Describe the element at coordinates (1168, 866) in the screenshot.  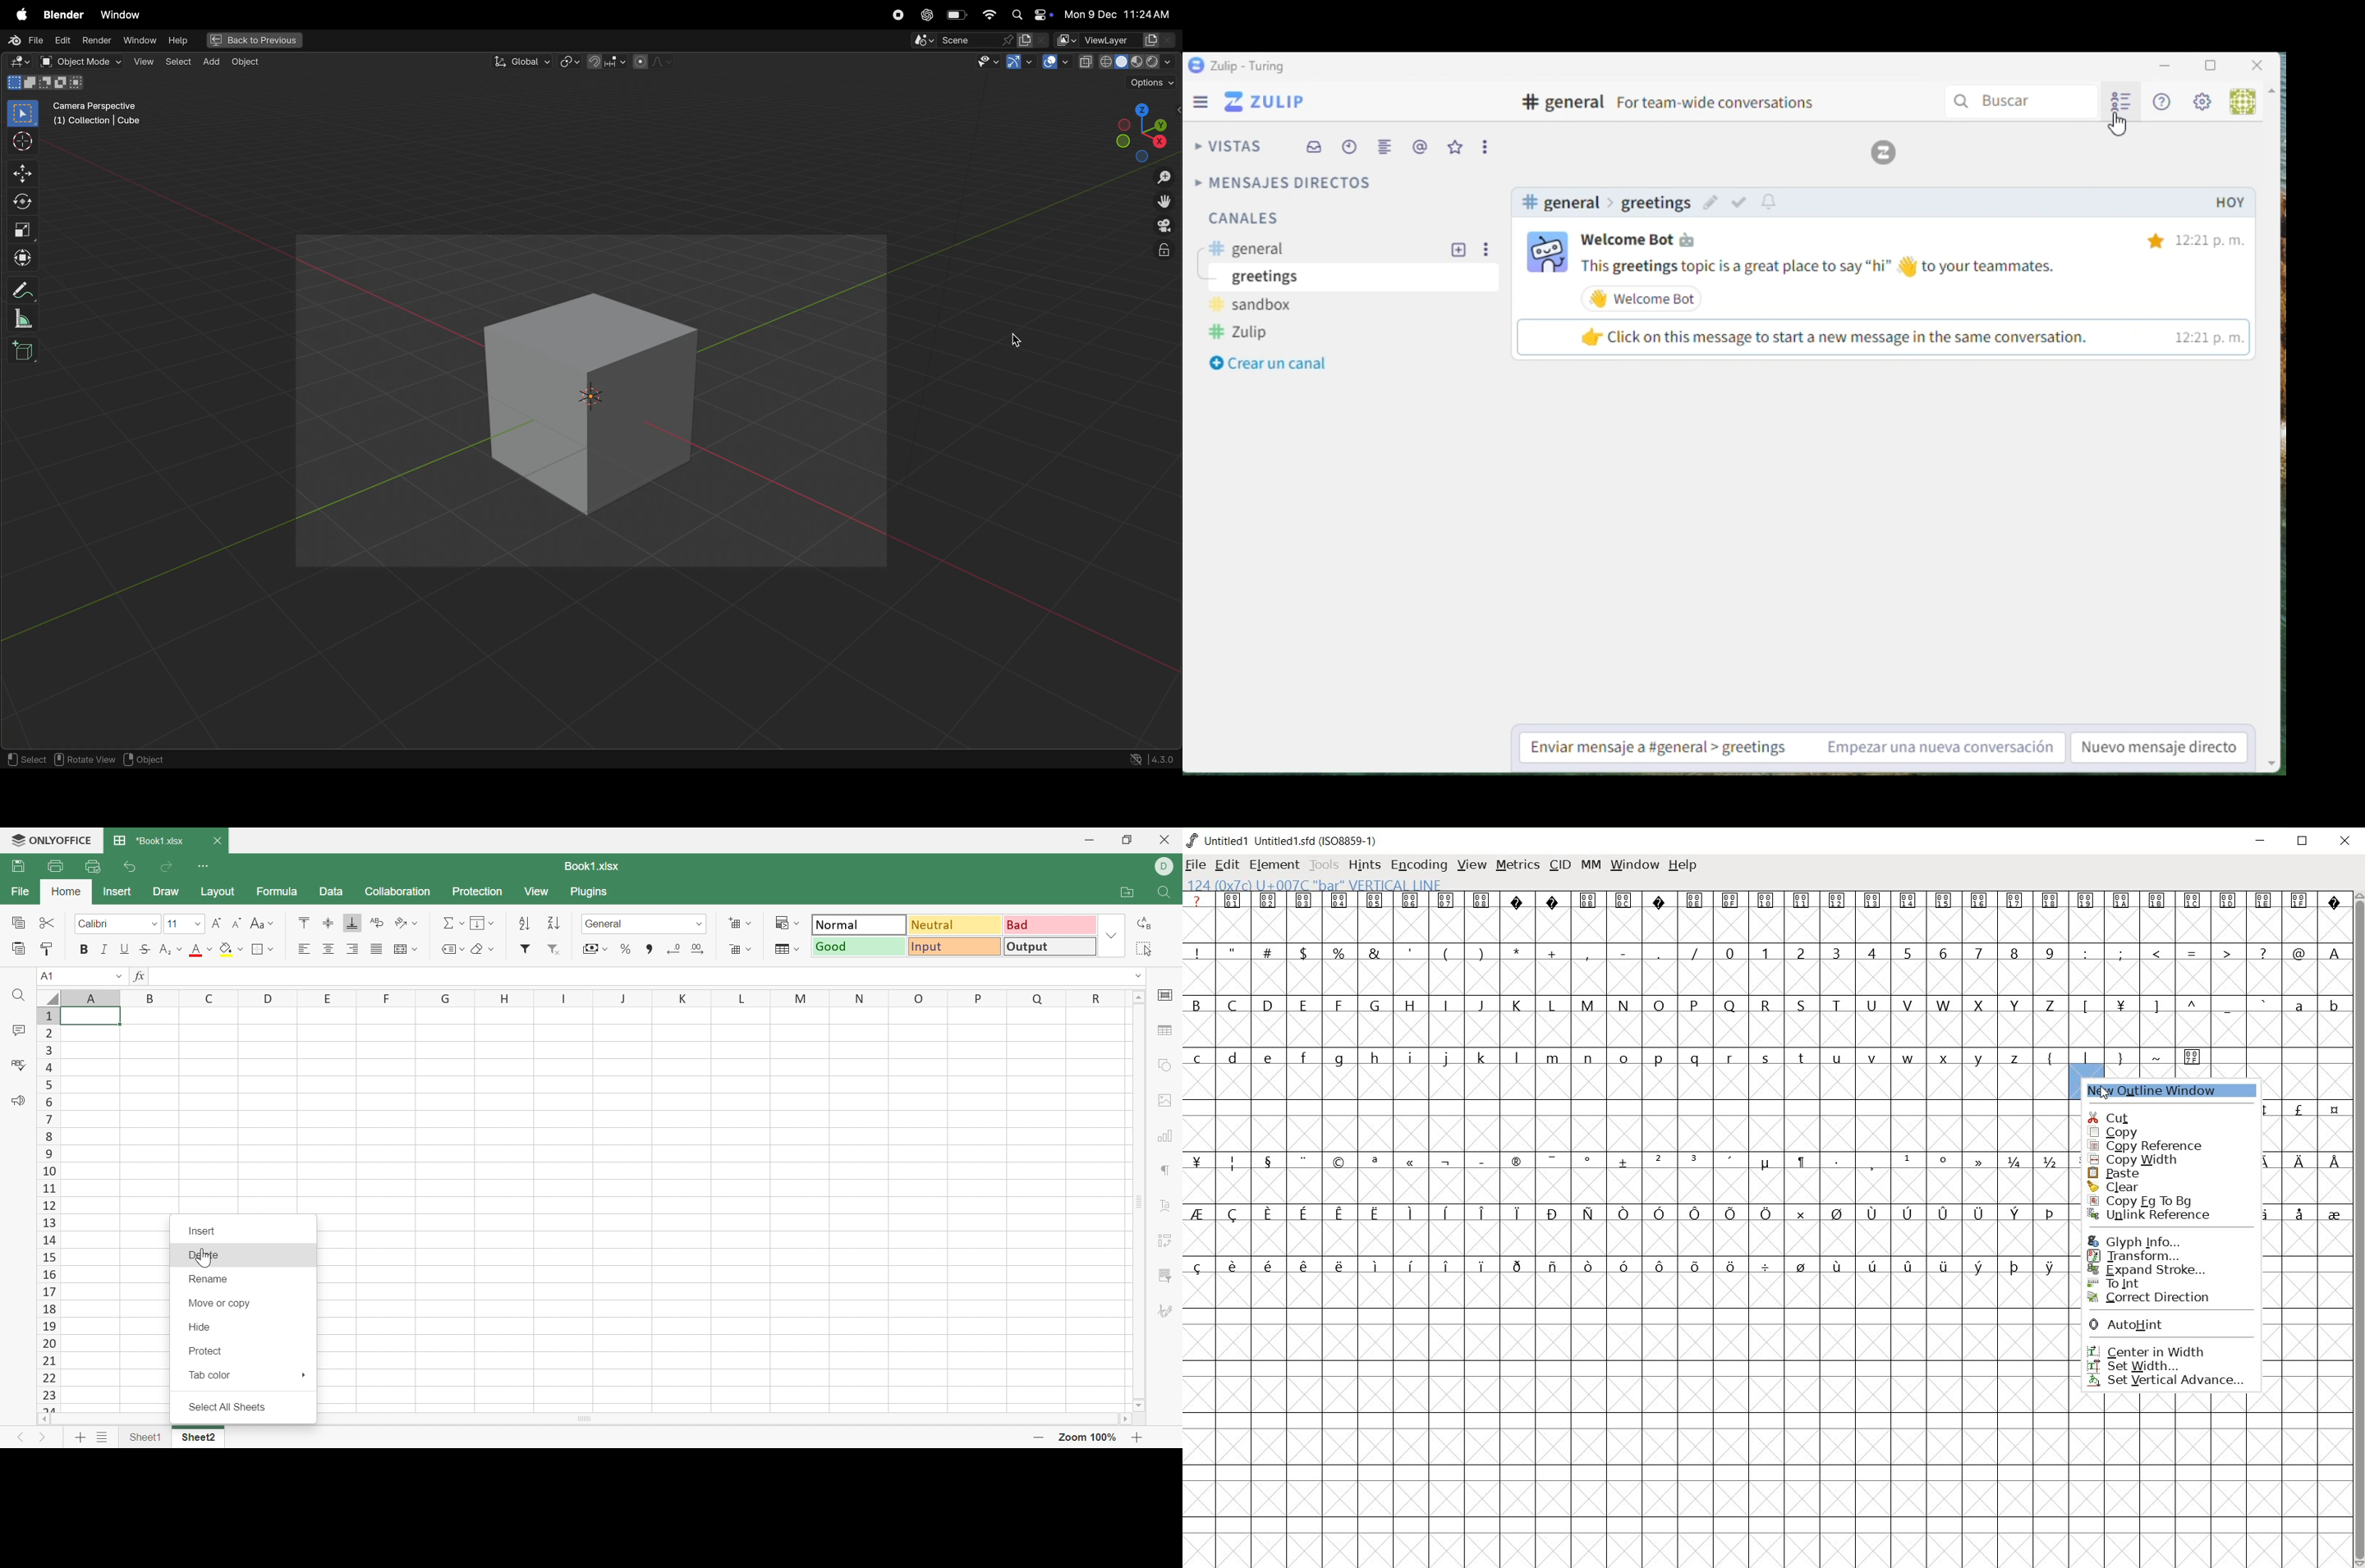
I see `D` at that location.